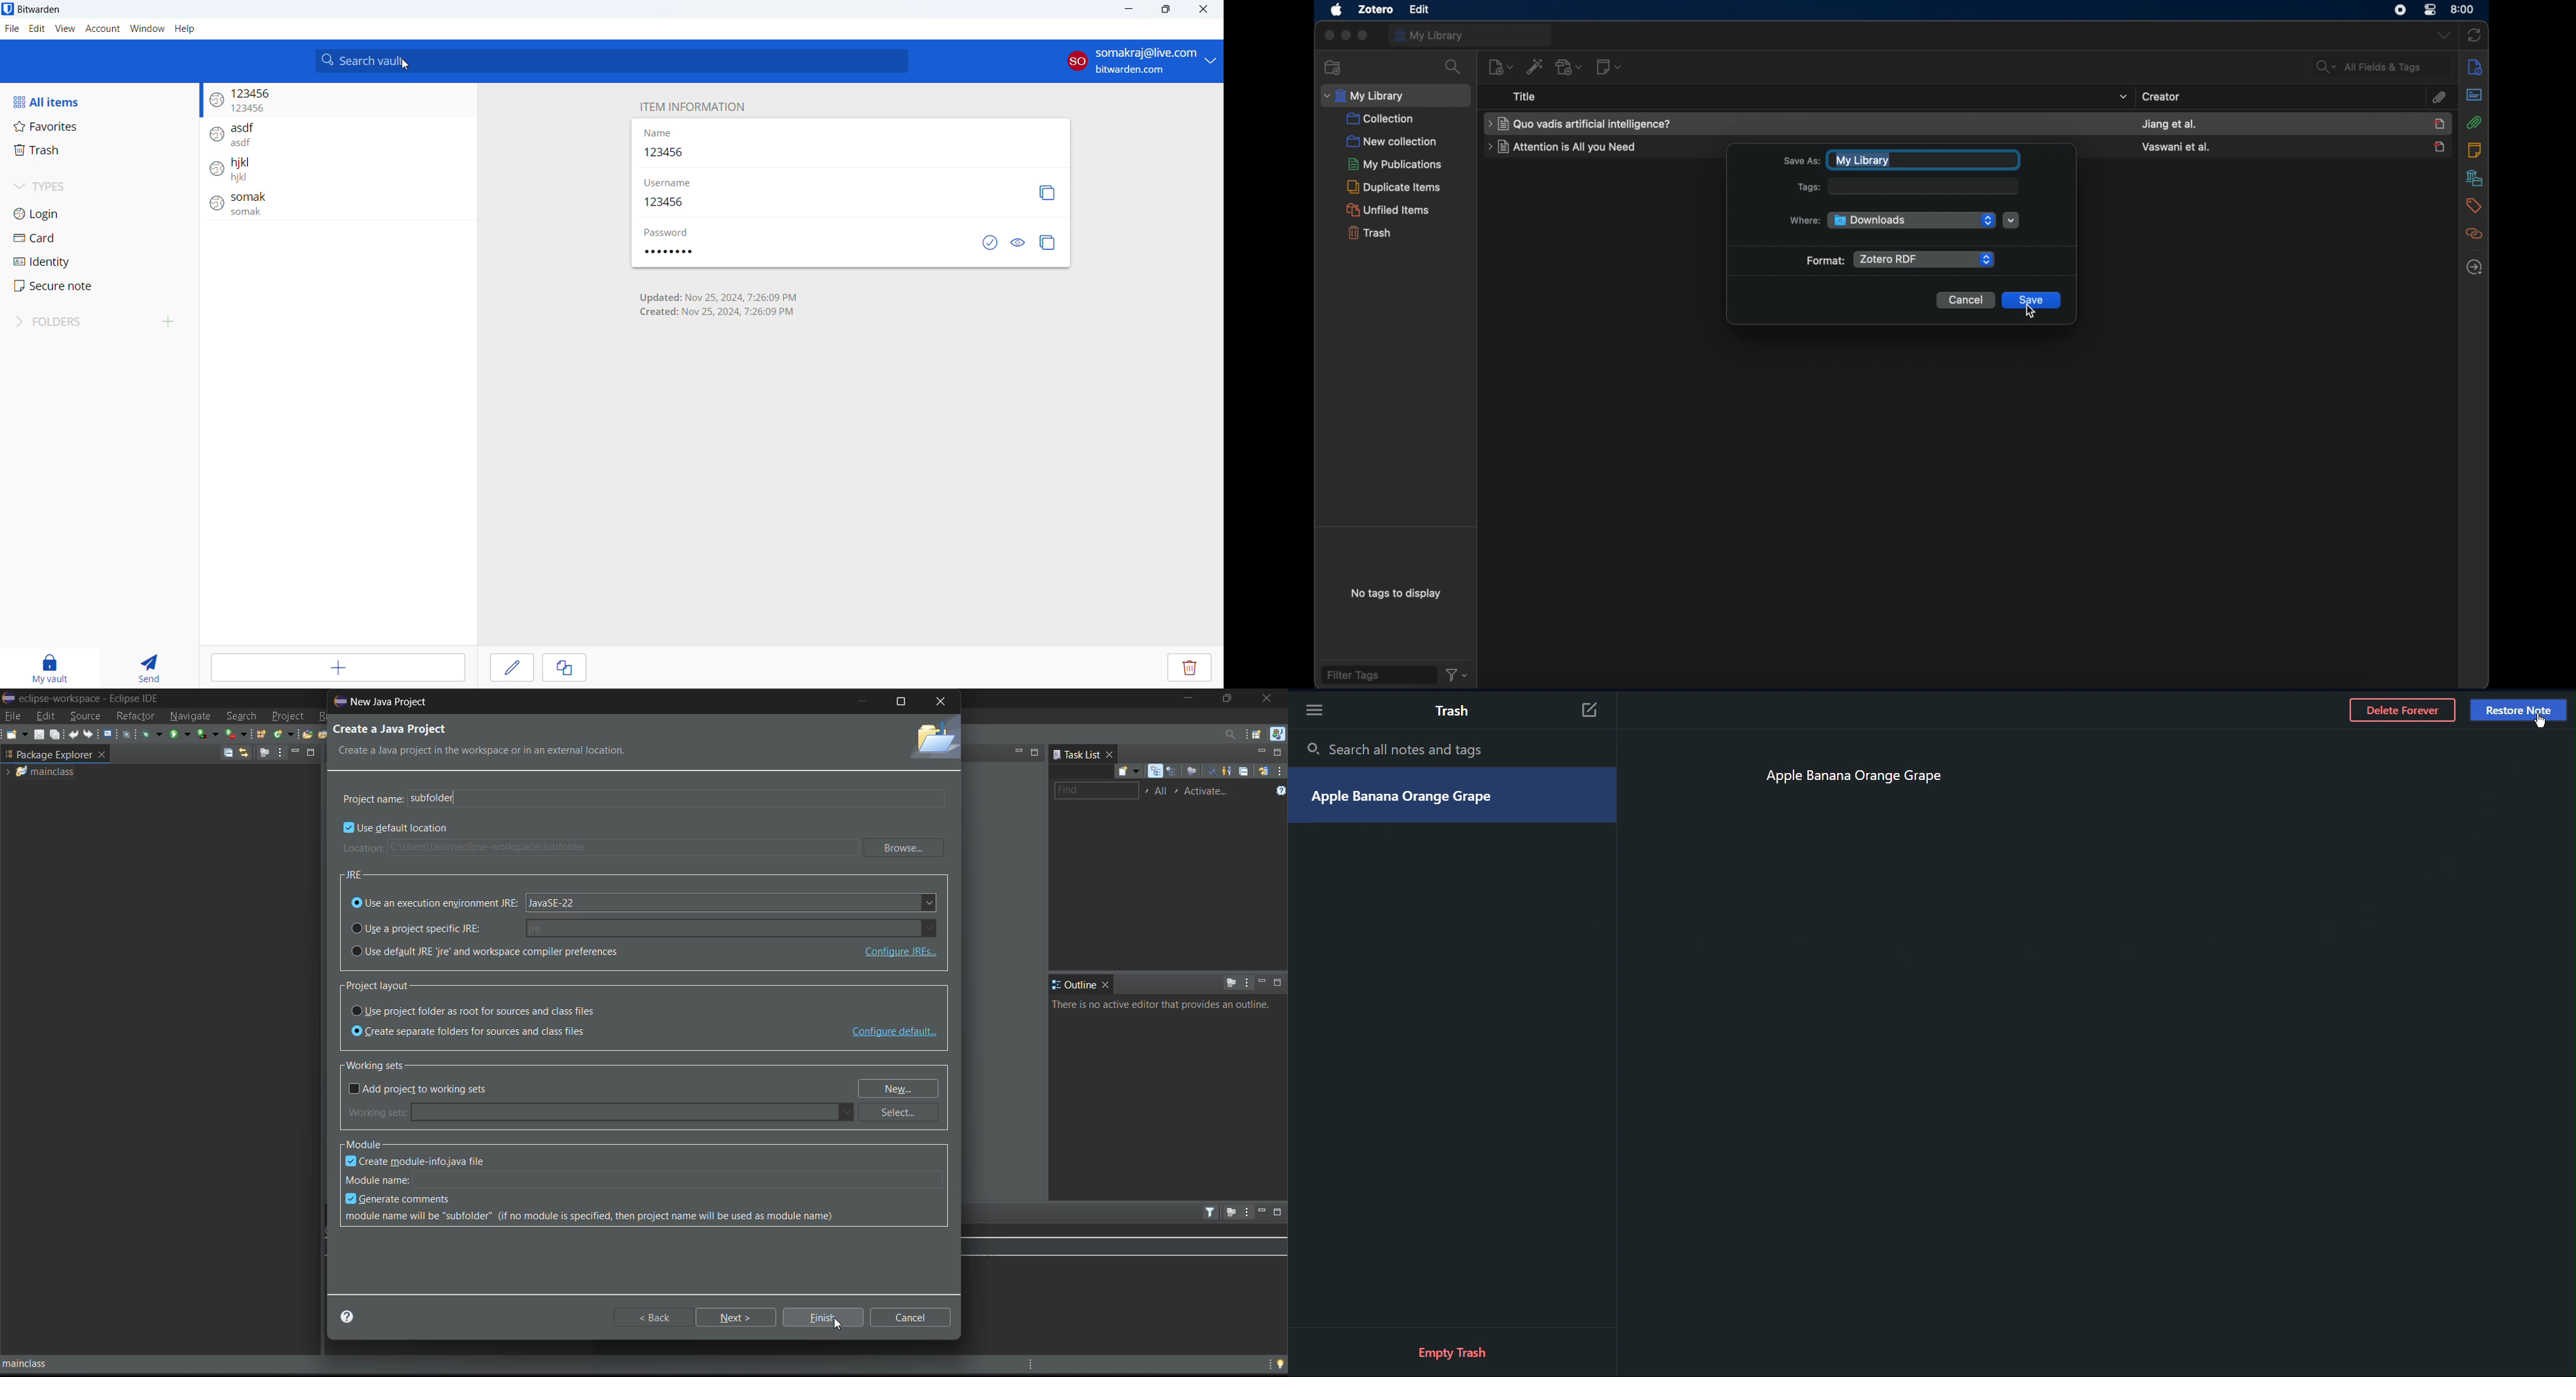 This screenshot has width=2576, height=1400. Describe the element at coordinates (333, 171) in the screenshot. I see `login entry: hjkl` at that location.